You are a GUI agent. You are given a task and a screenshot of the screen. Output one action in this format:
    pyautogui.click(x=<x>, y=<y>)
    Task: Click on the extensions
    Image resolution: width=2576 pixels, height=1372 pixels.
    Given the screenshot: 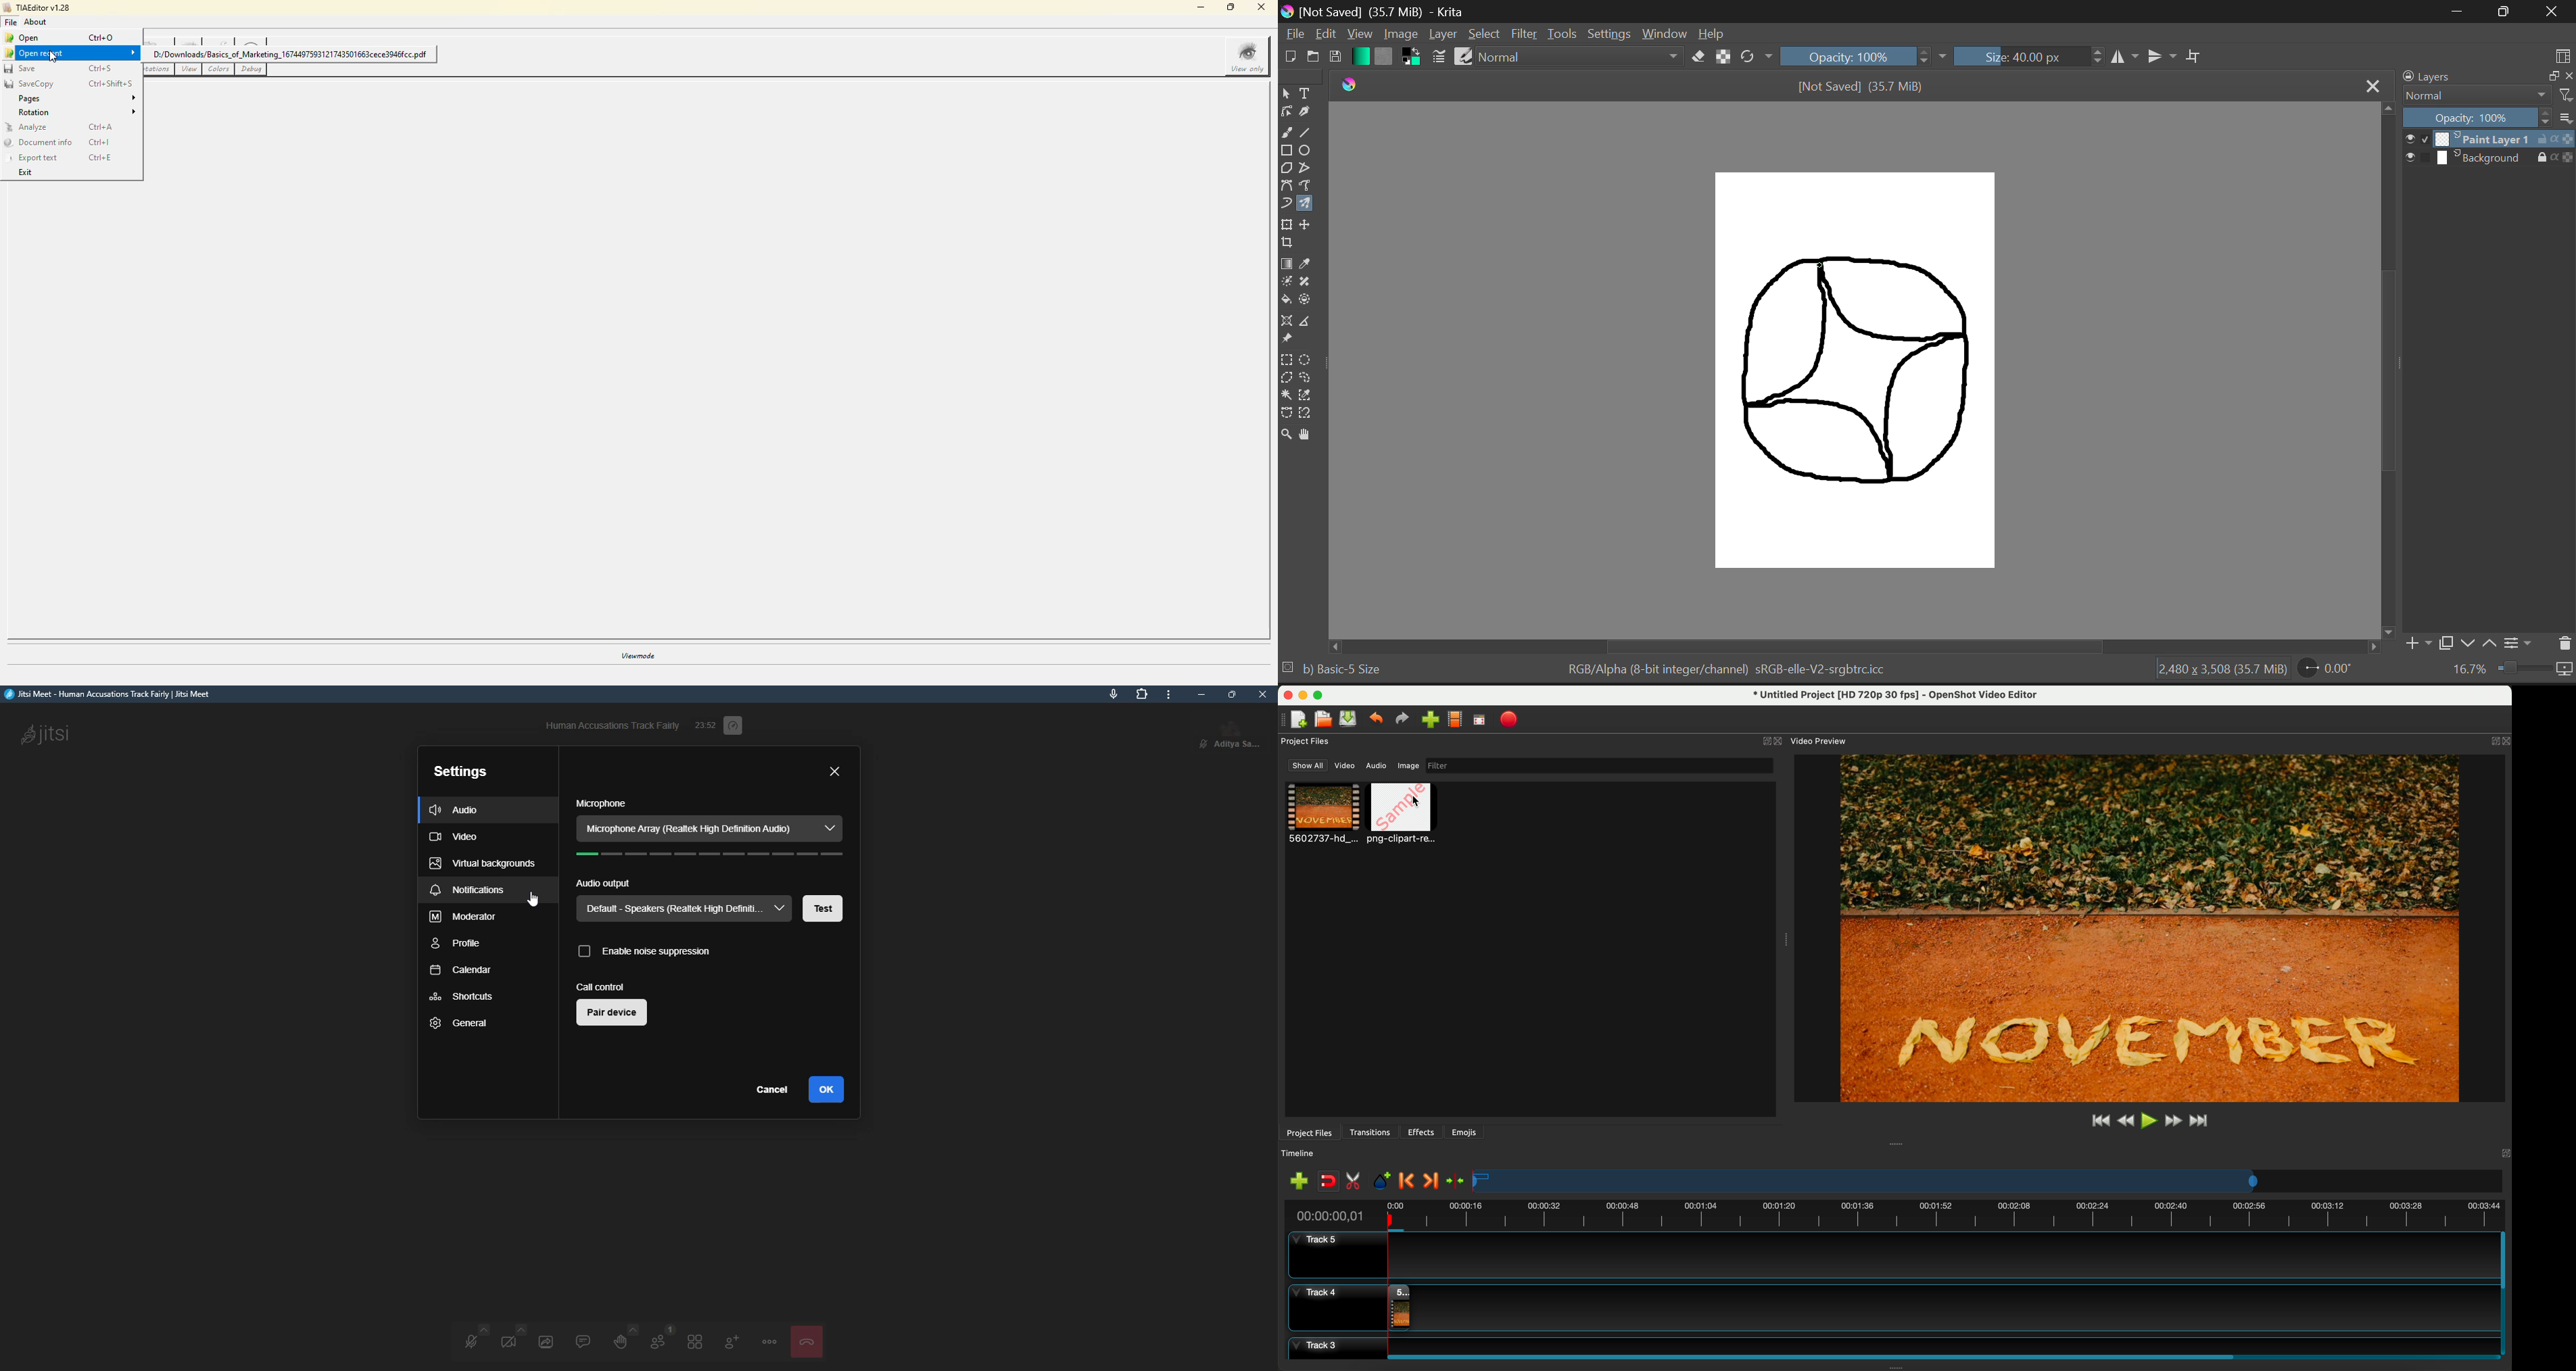 What is the action you would take?
    pyautogui.click(x=1142, y=694)
    